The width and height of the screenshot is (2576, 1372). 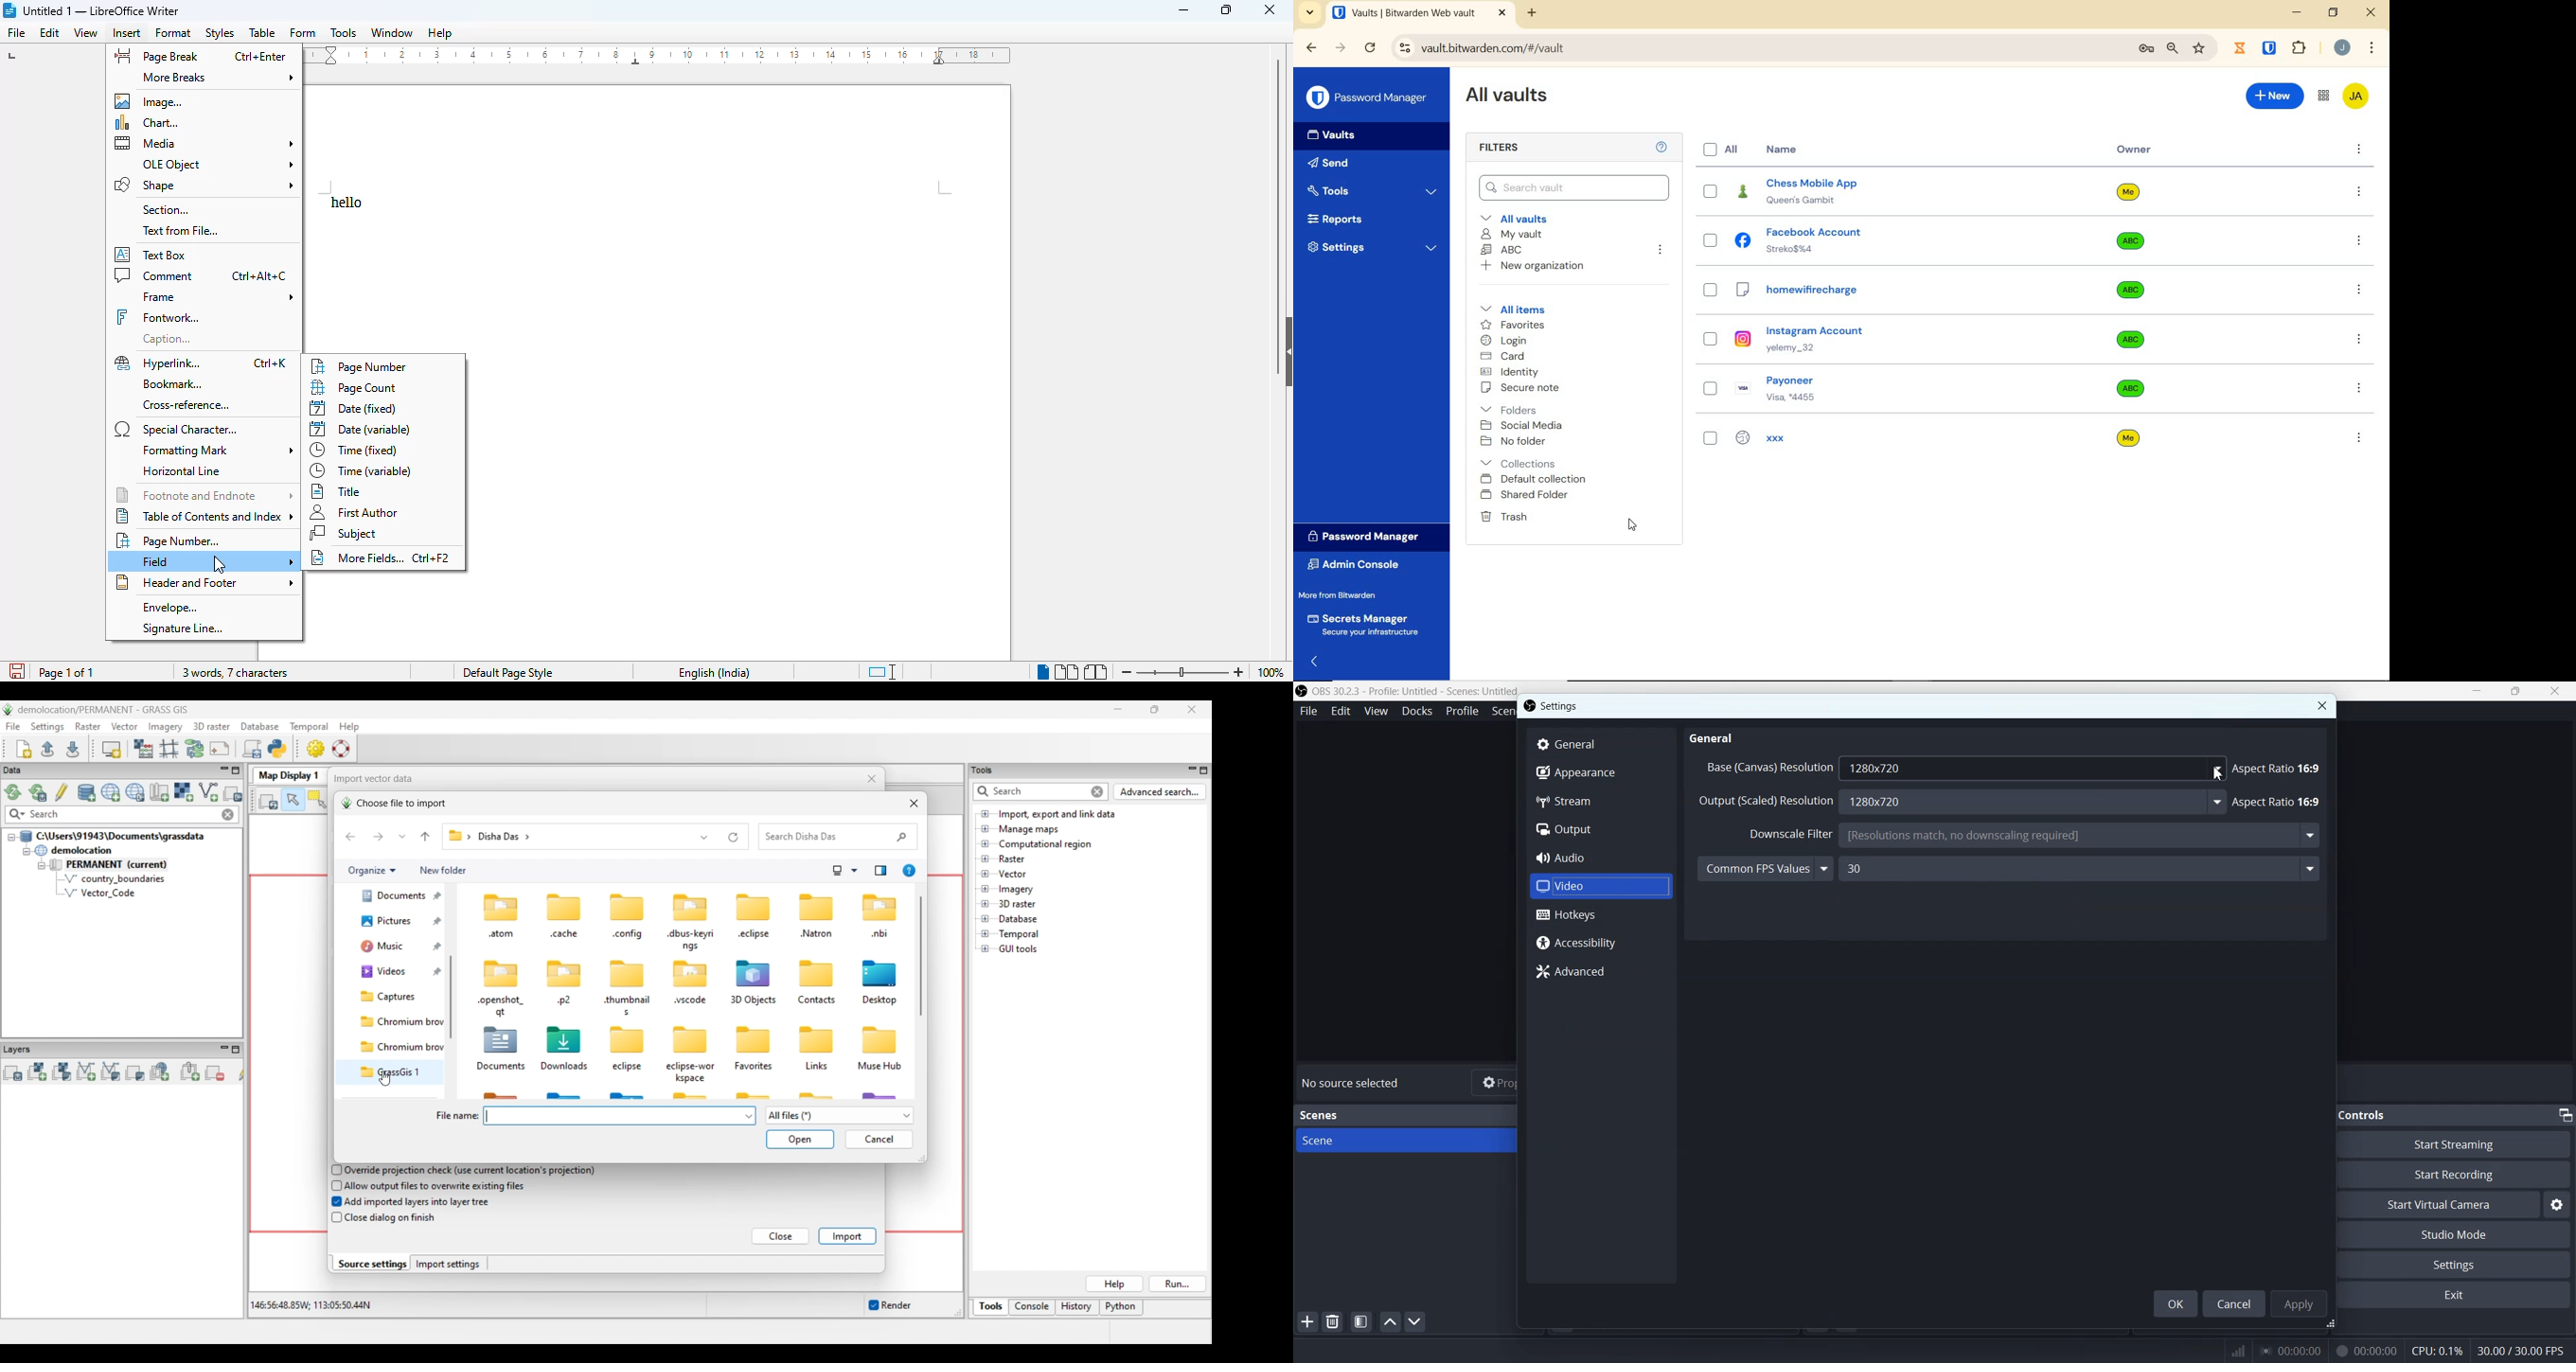 I want to click on Common FPS Values, so click(x=1765, y=867).